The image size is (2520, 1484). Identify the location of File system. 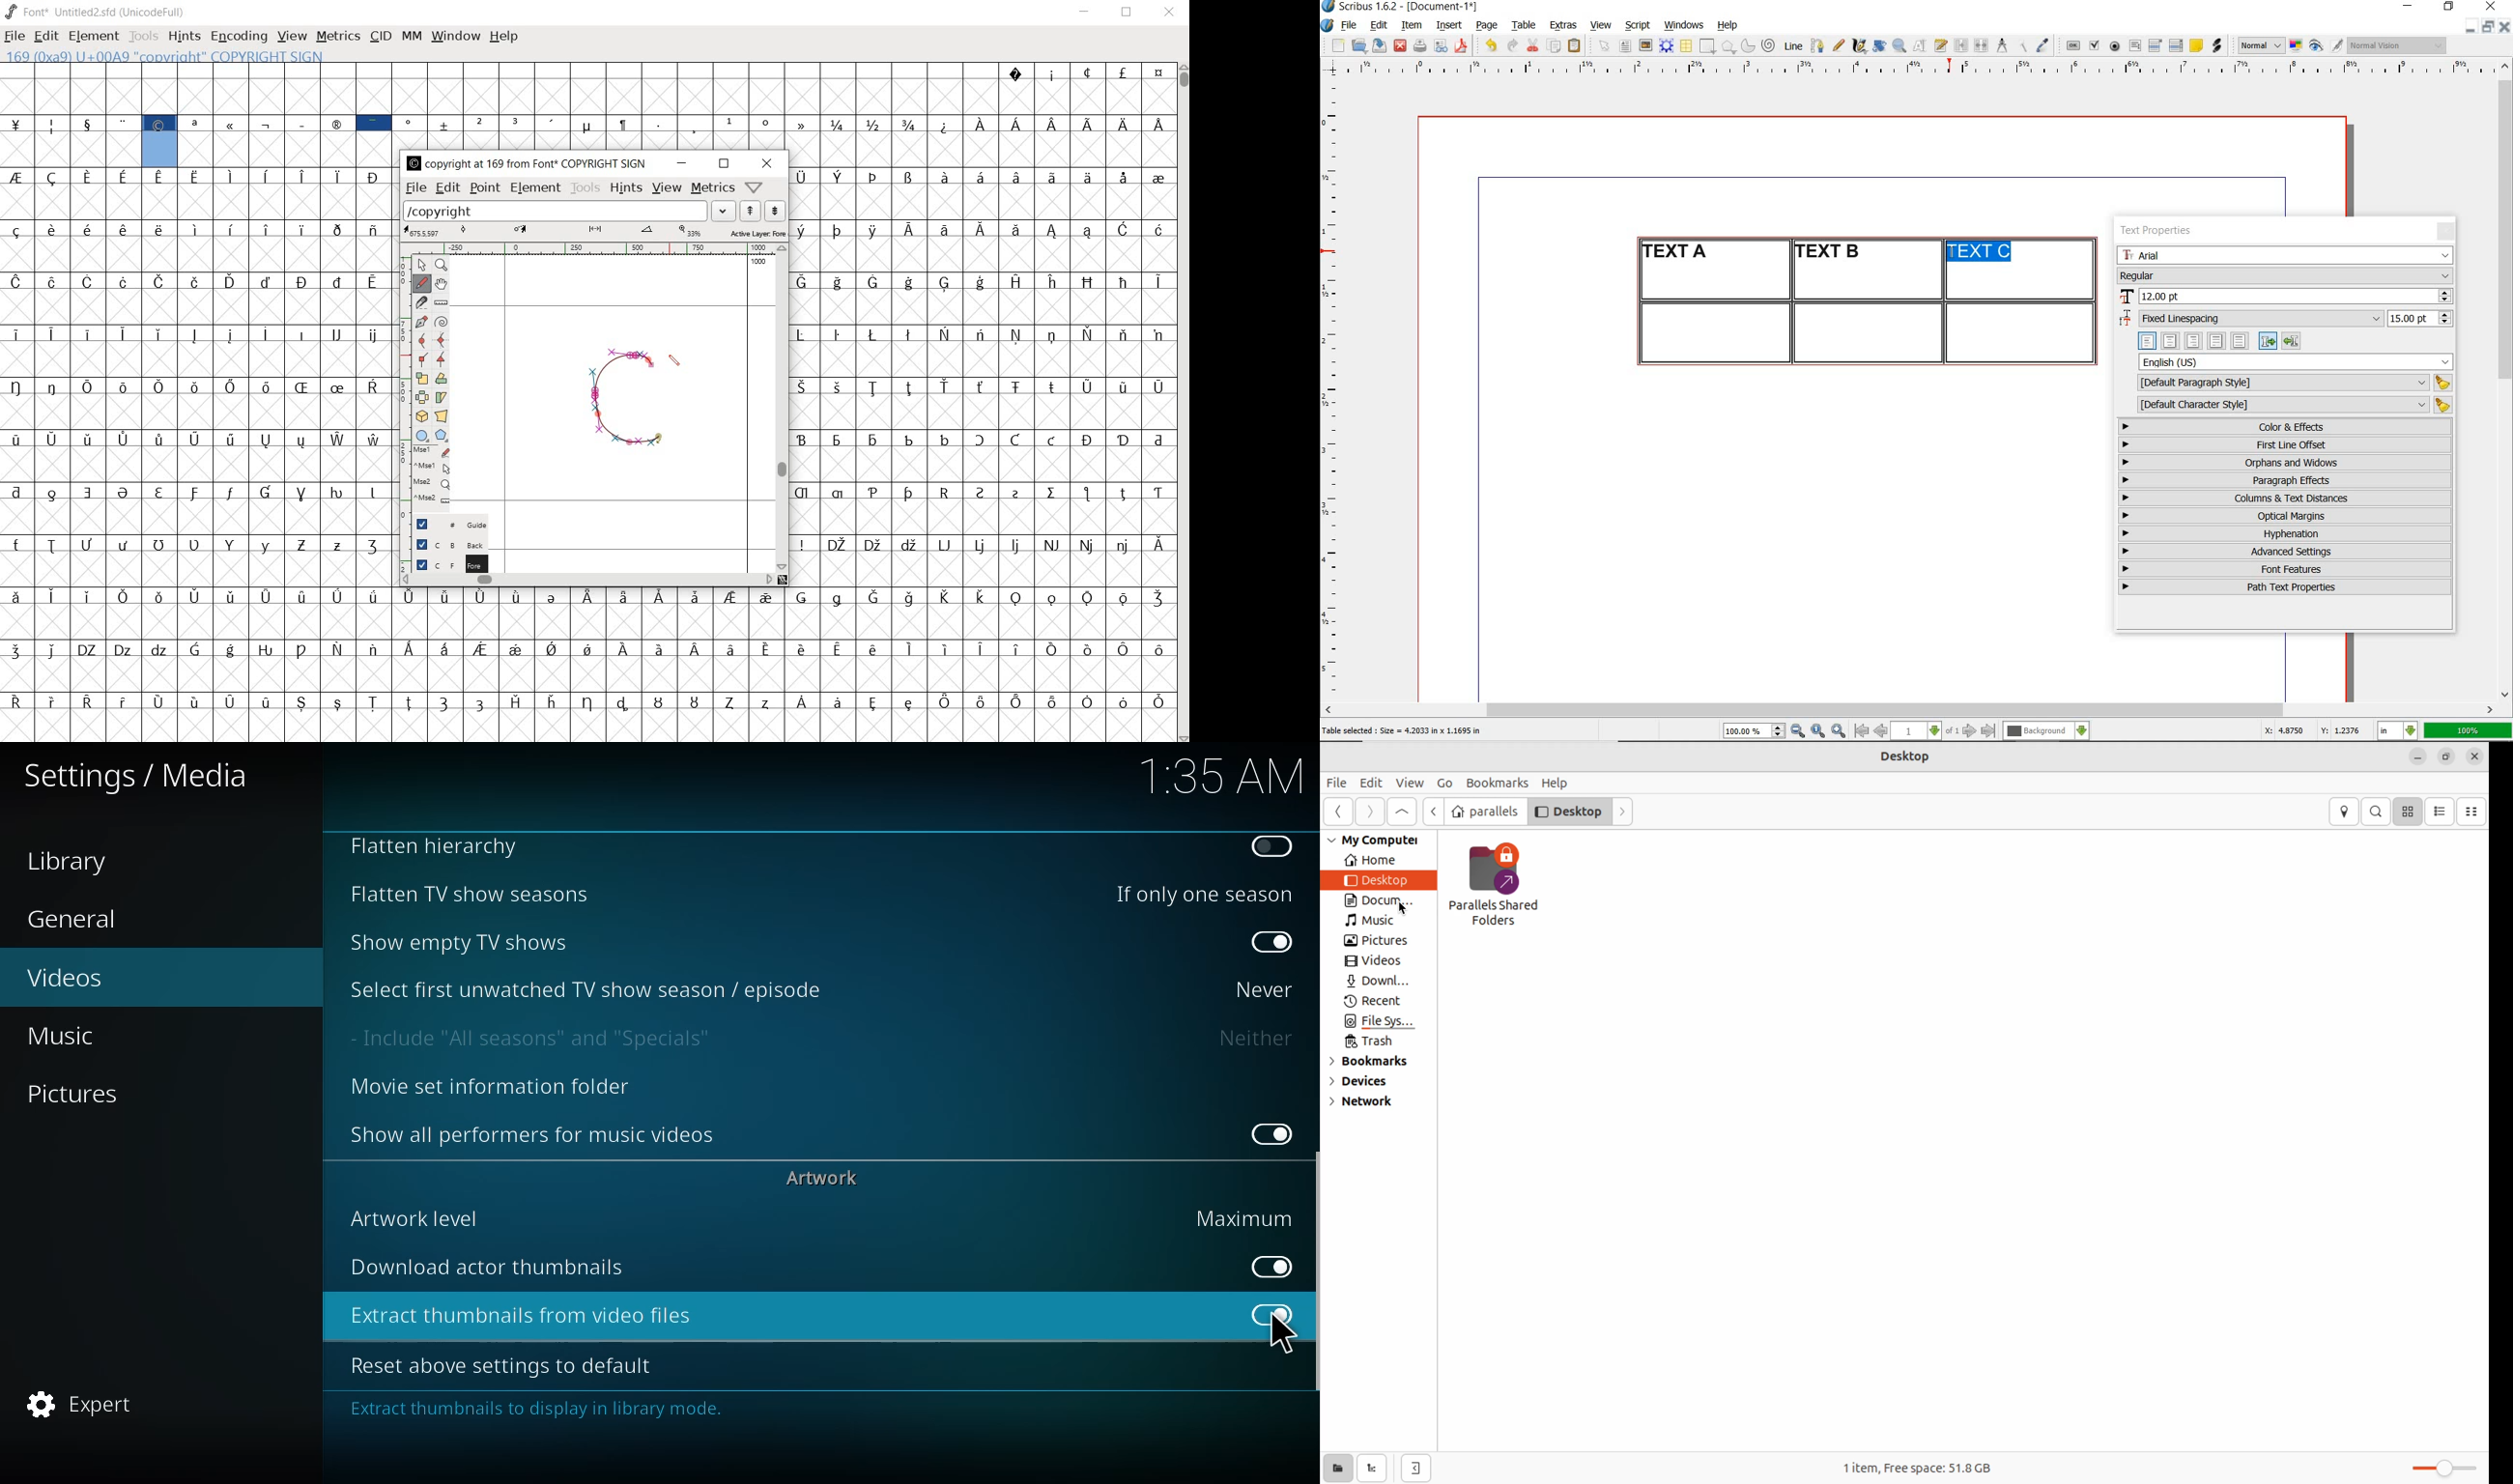
(1380, 1023).